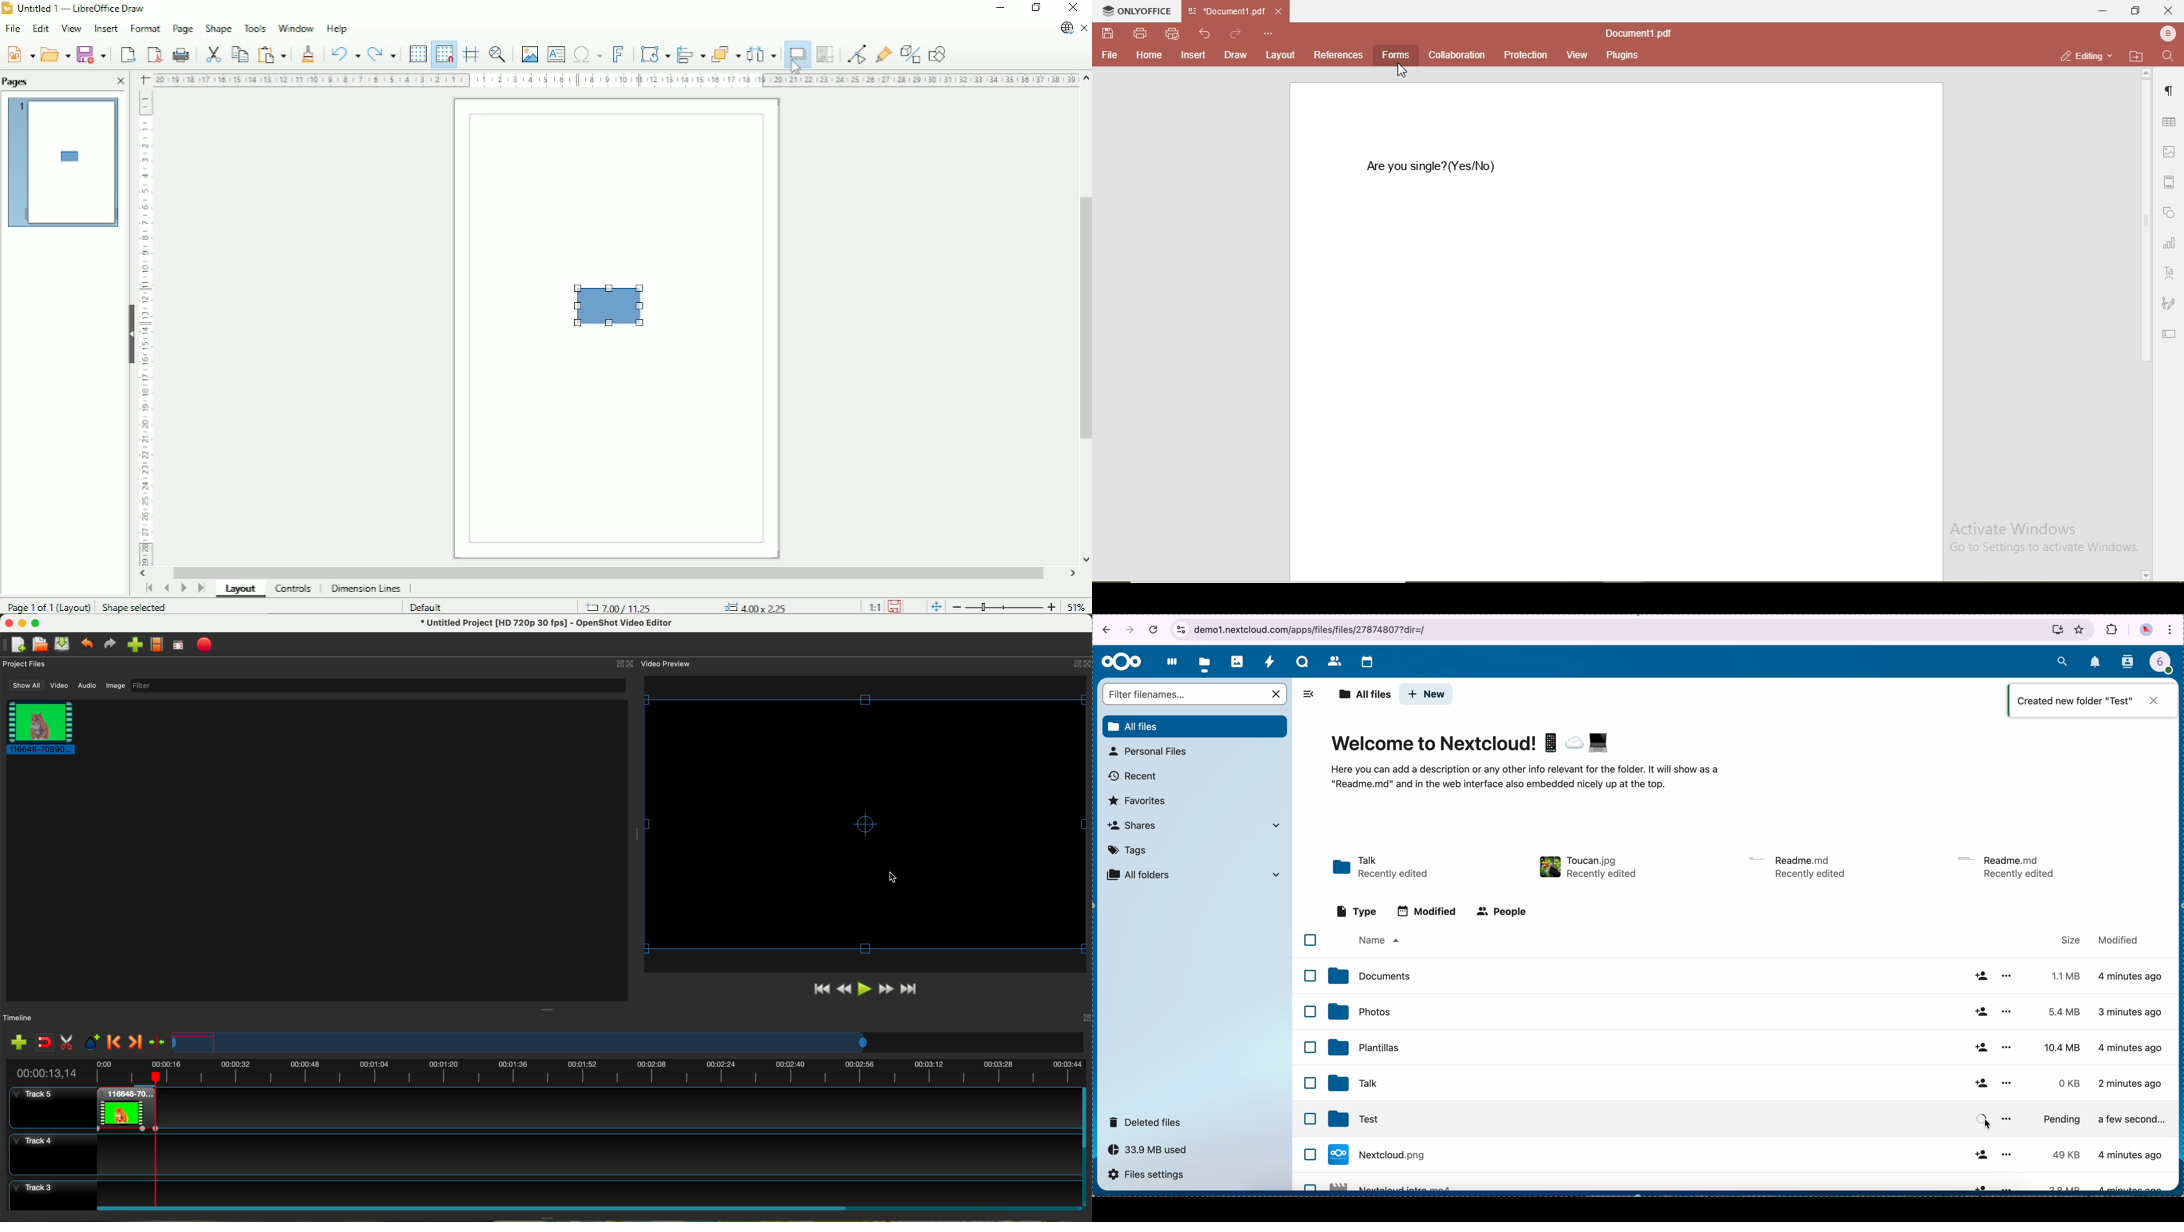 The image size is (2184, 1232). What do you see at coordinates (2131, 1046) in the screenshot?
I see `4 minutes ago` at bounding box center [2131, 1046].